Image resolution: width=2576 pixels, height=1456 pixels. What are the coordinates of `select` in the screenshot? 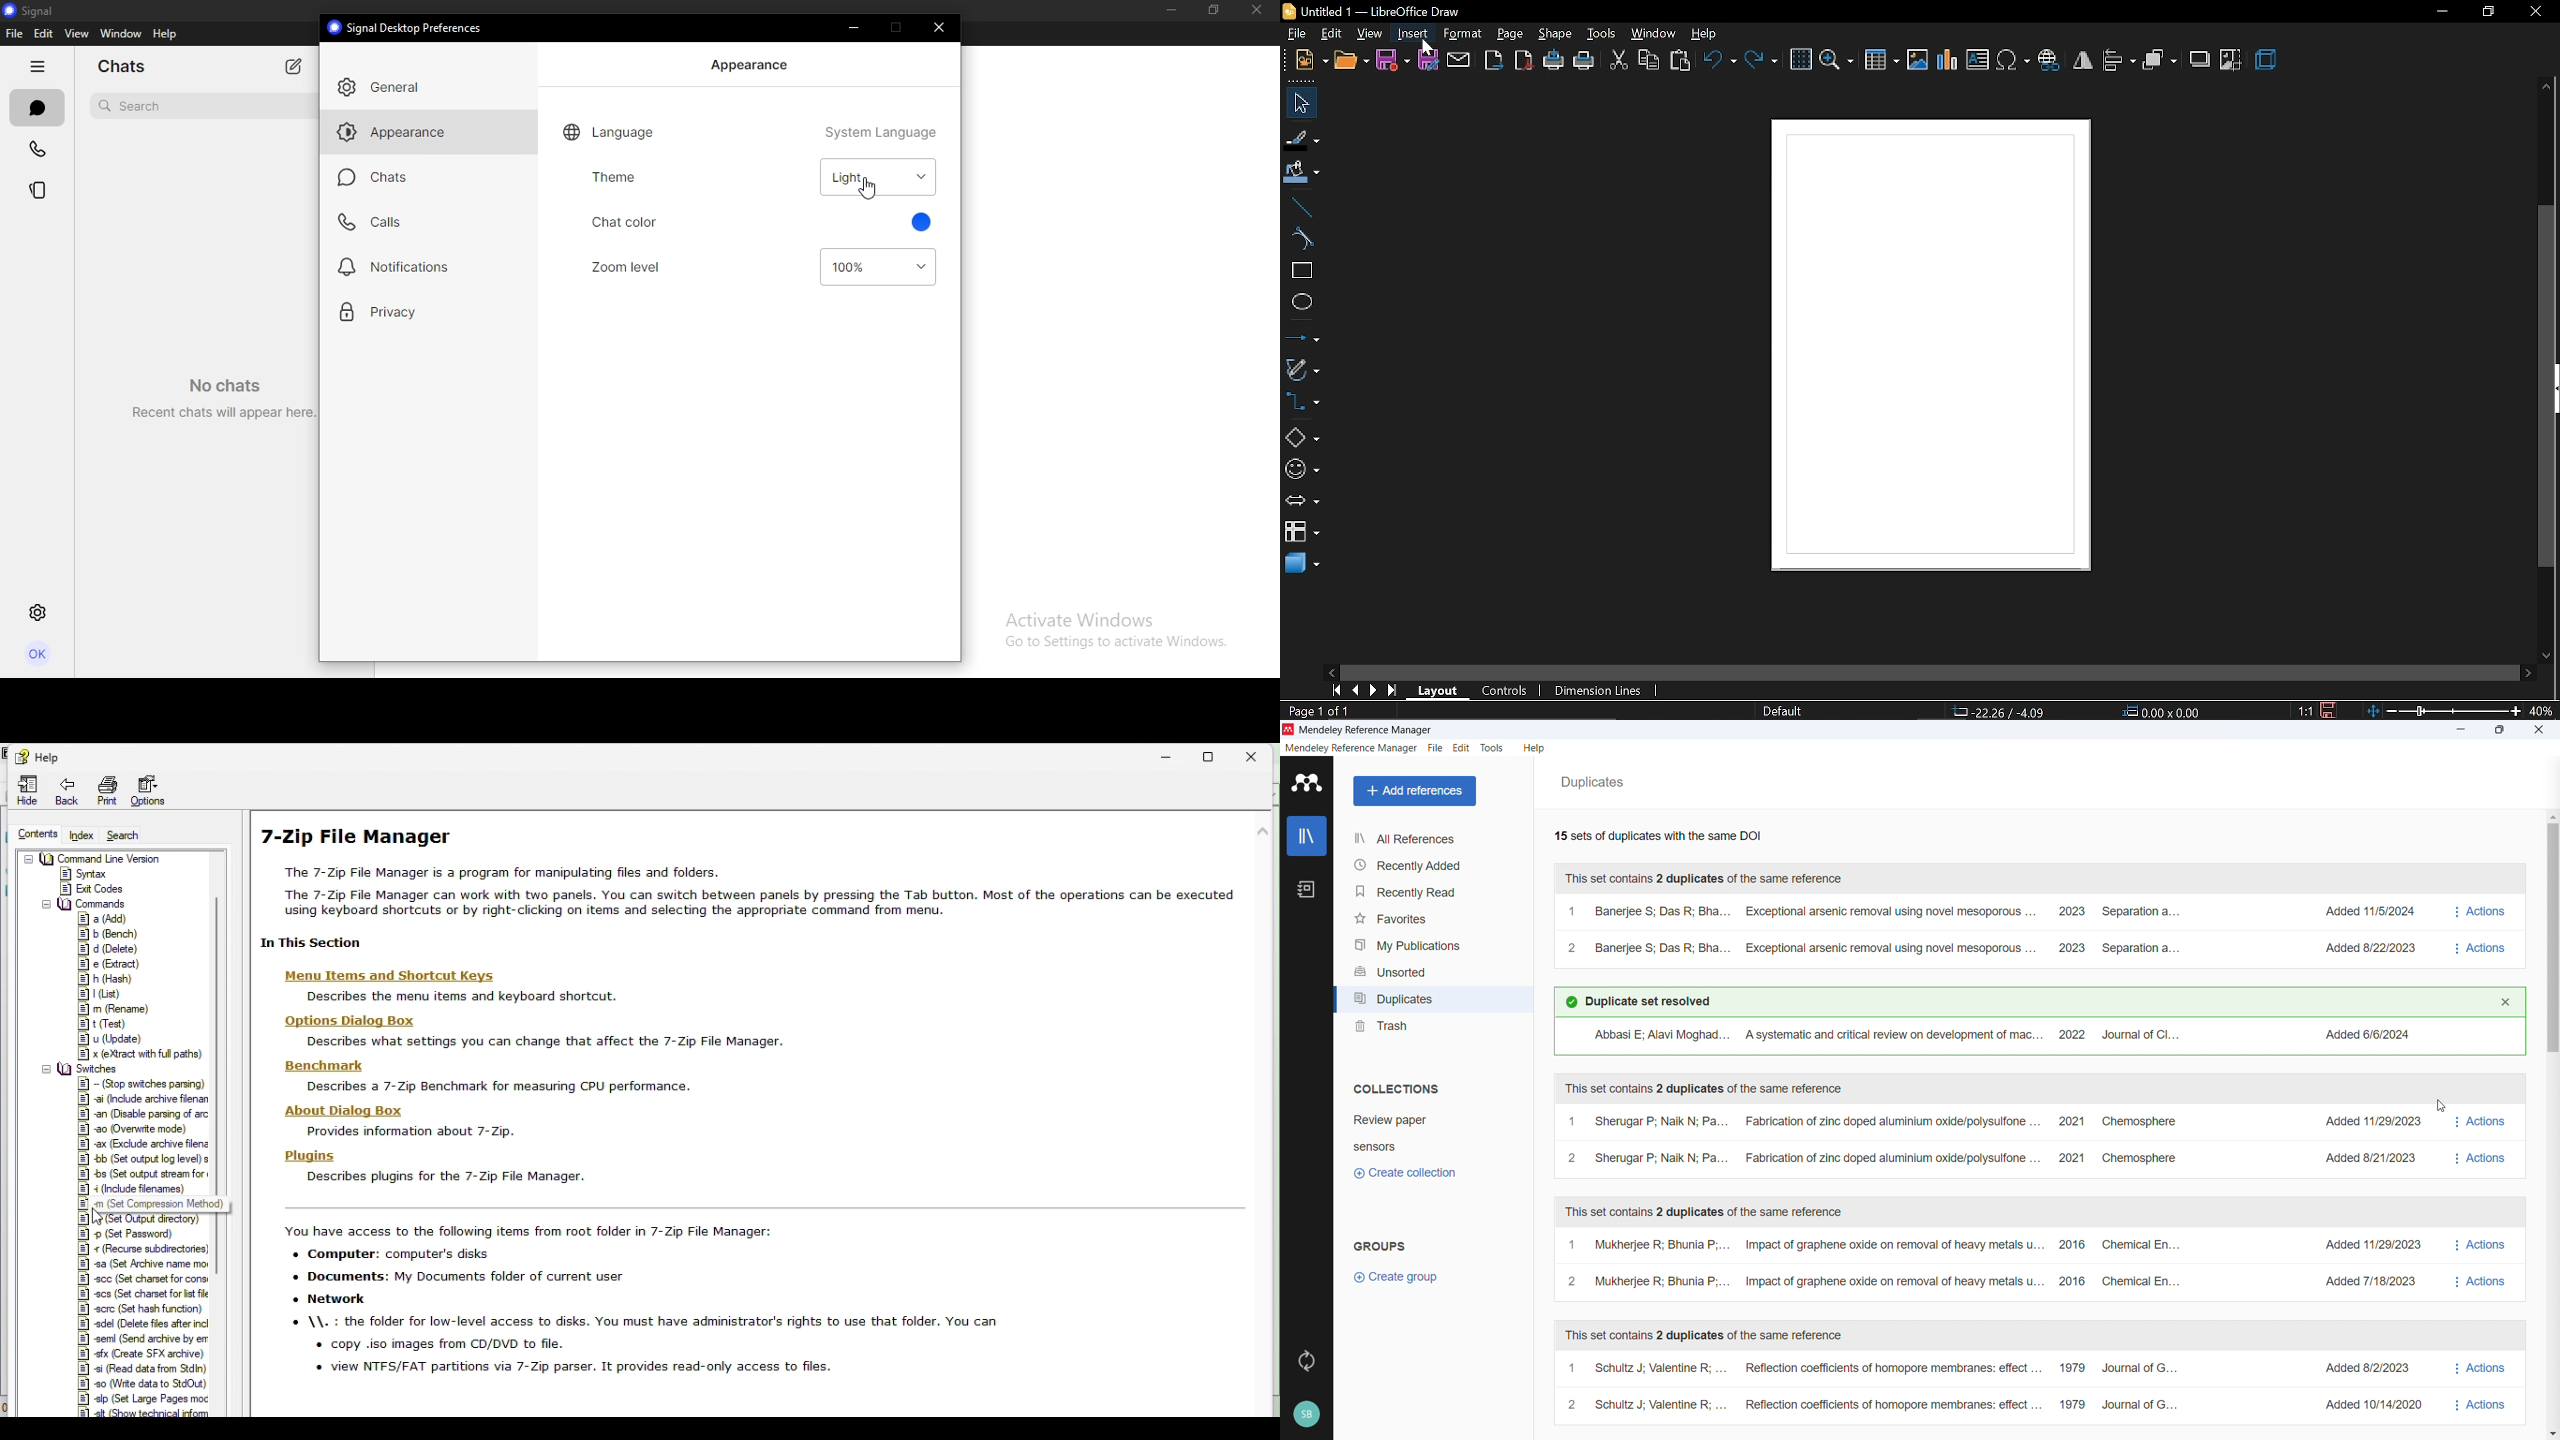 It's located at (1298, 101).